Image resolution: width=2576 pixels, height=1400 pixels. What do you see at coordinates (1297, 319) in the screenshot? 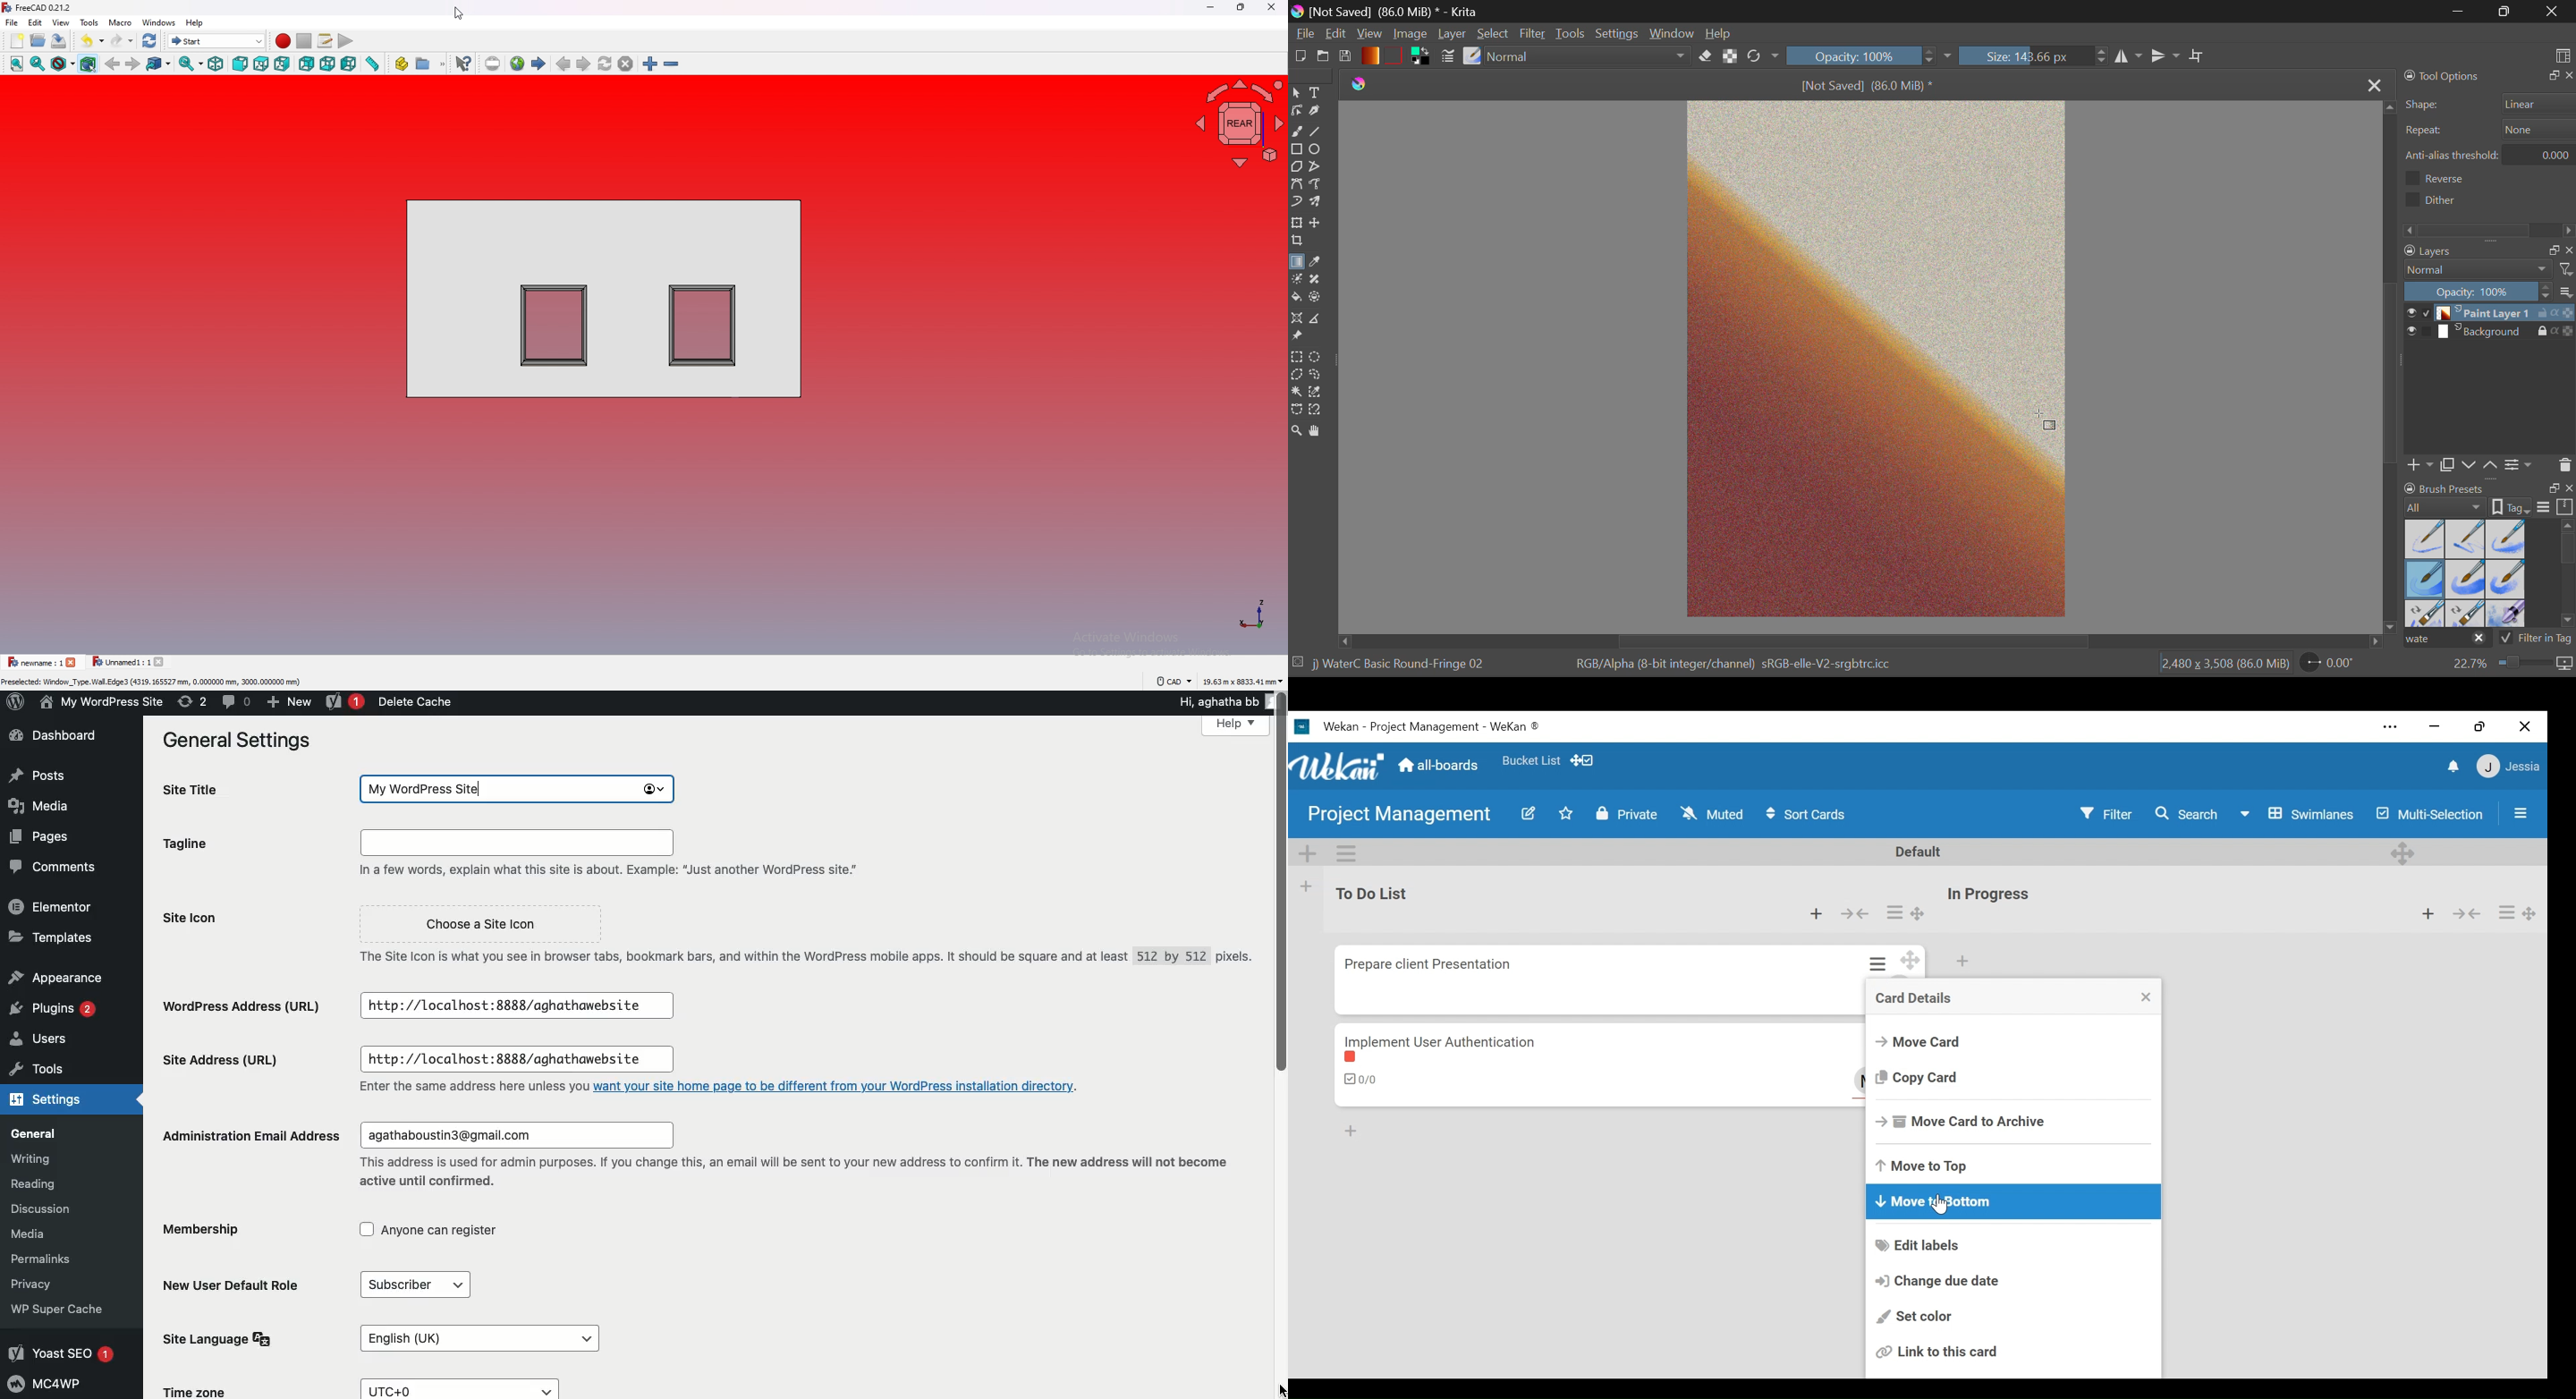
I see `Assistant Tool` at bounding box center [1297, 319].